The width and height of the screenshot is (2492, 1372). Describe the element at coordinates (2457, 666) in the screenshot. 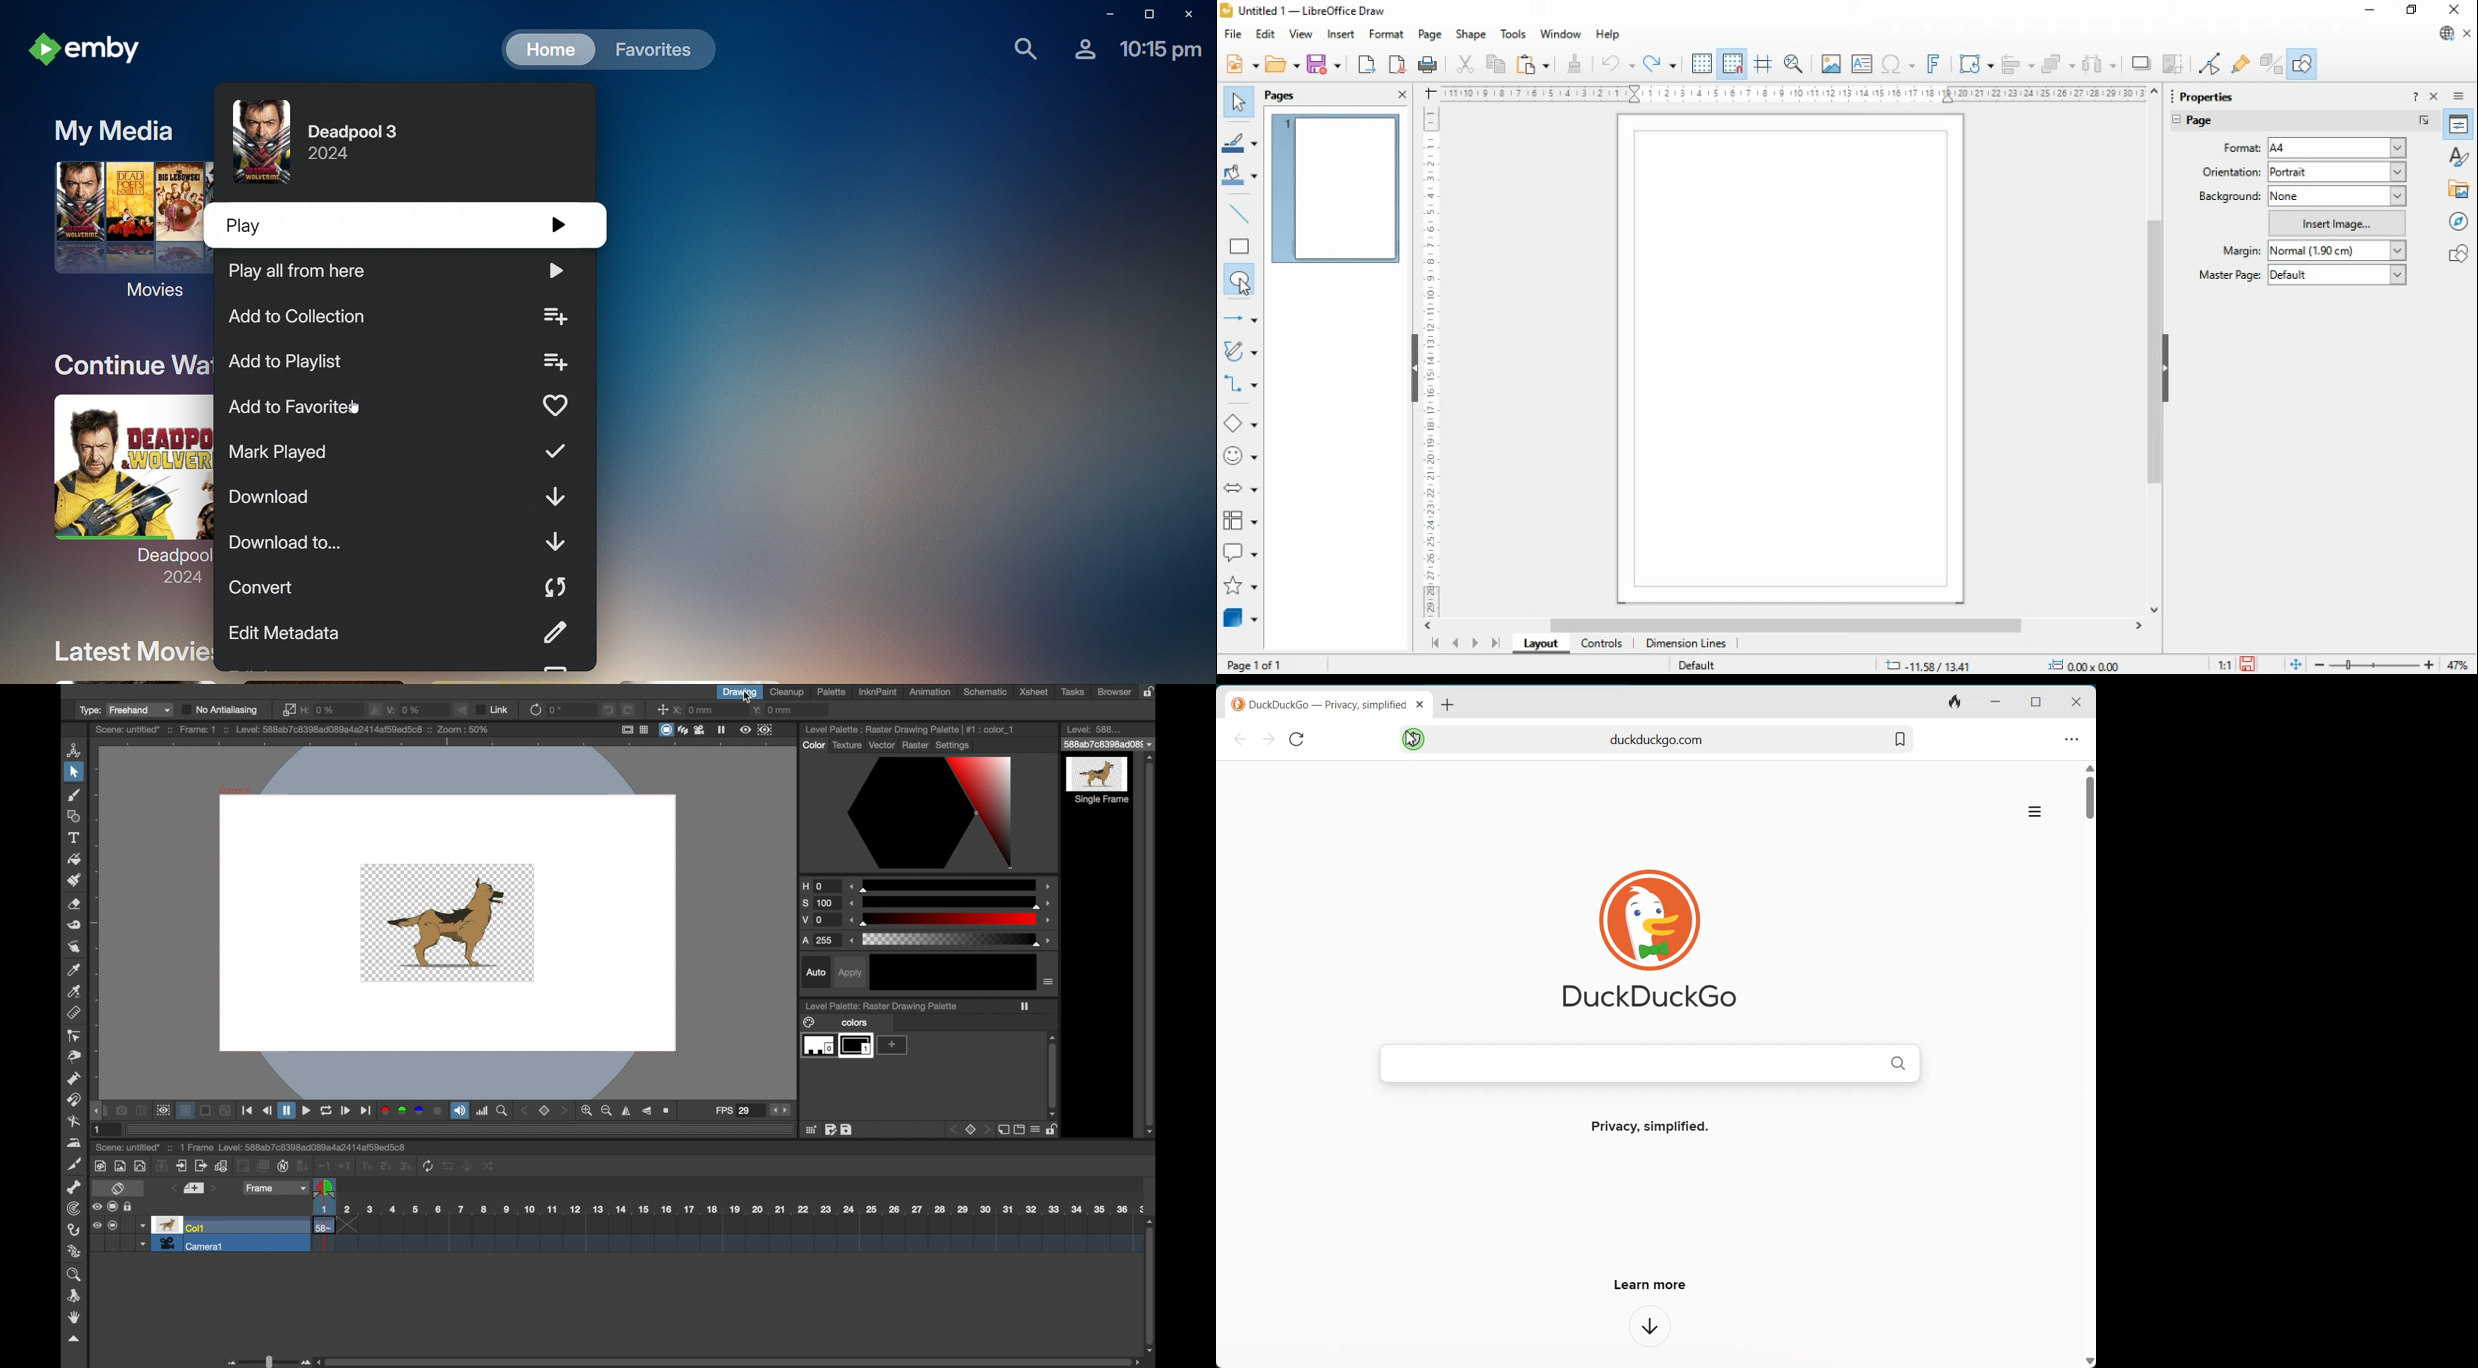

I see `current zoom level` at that location.